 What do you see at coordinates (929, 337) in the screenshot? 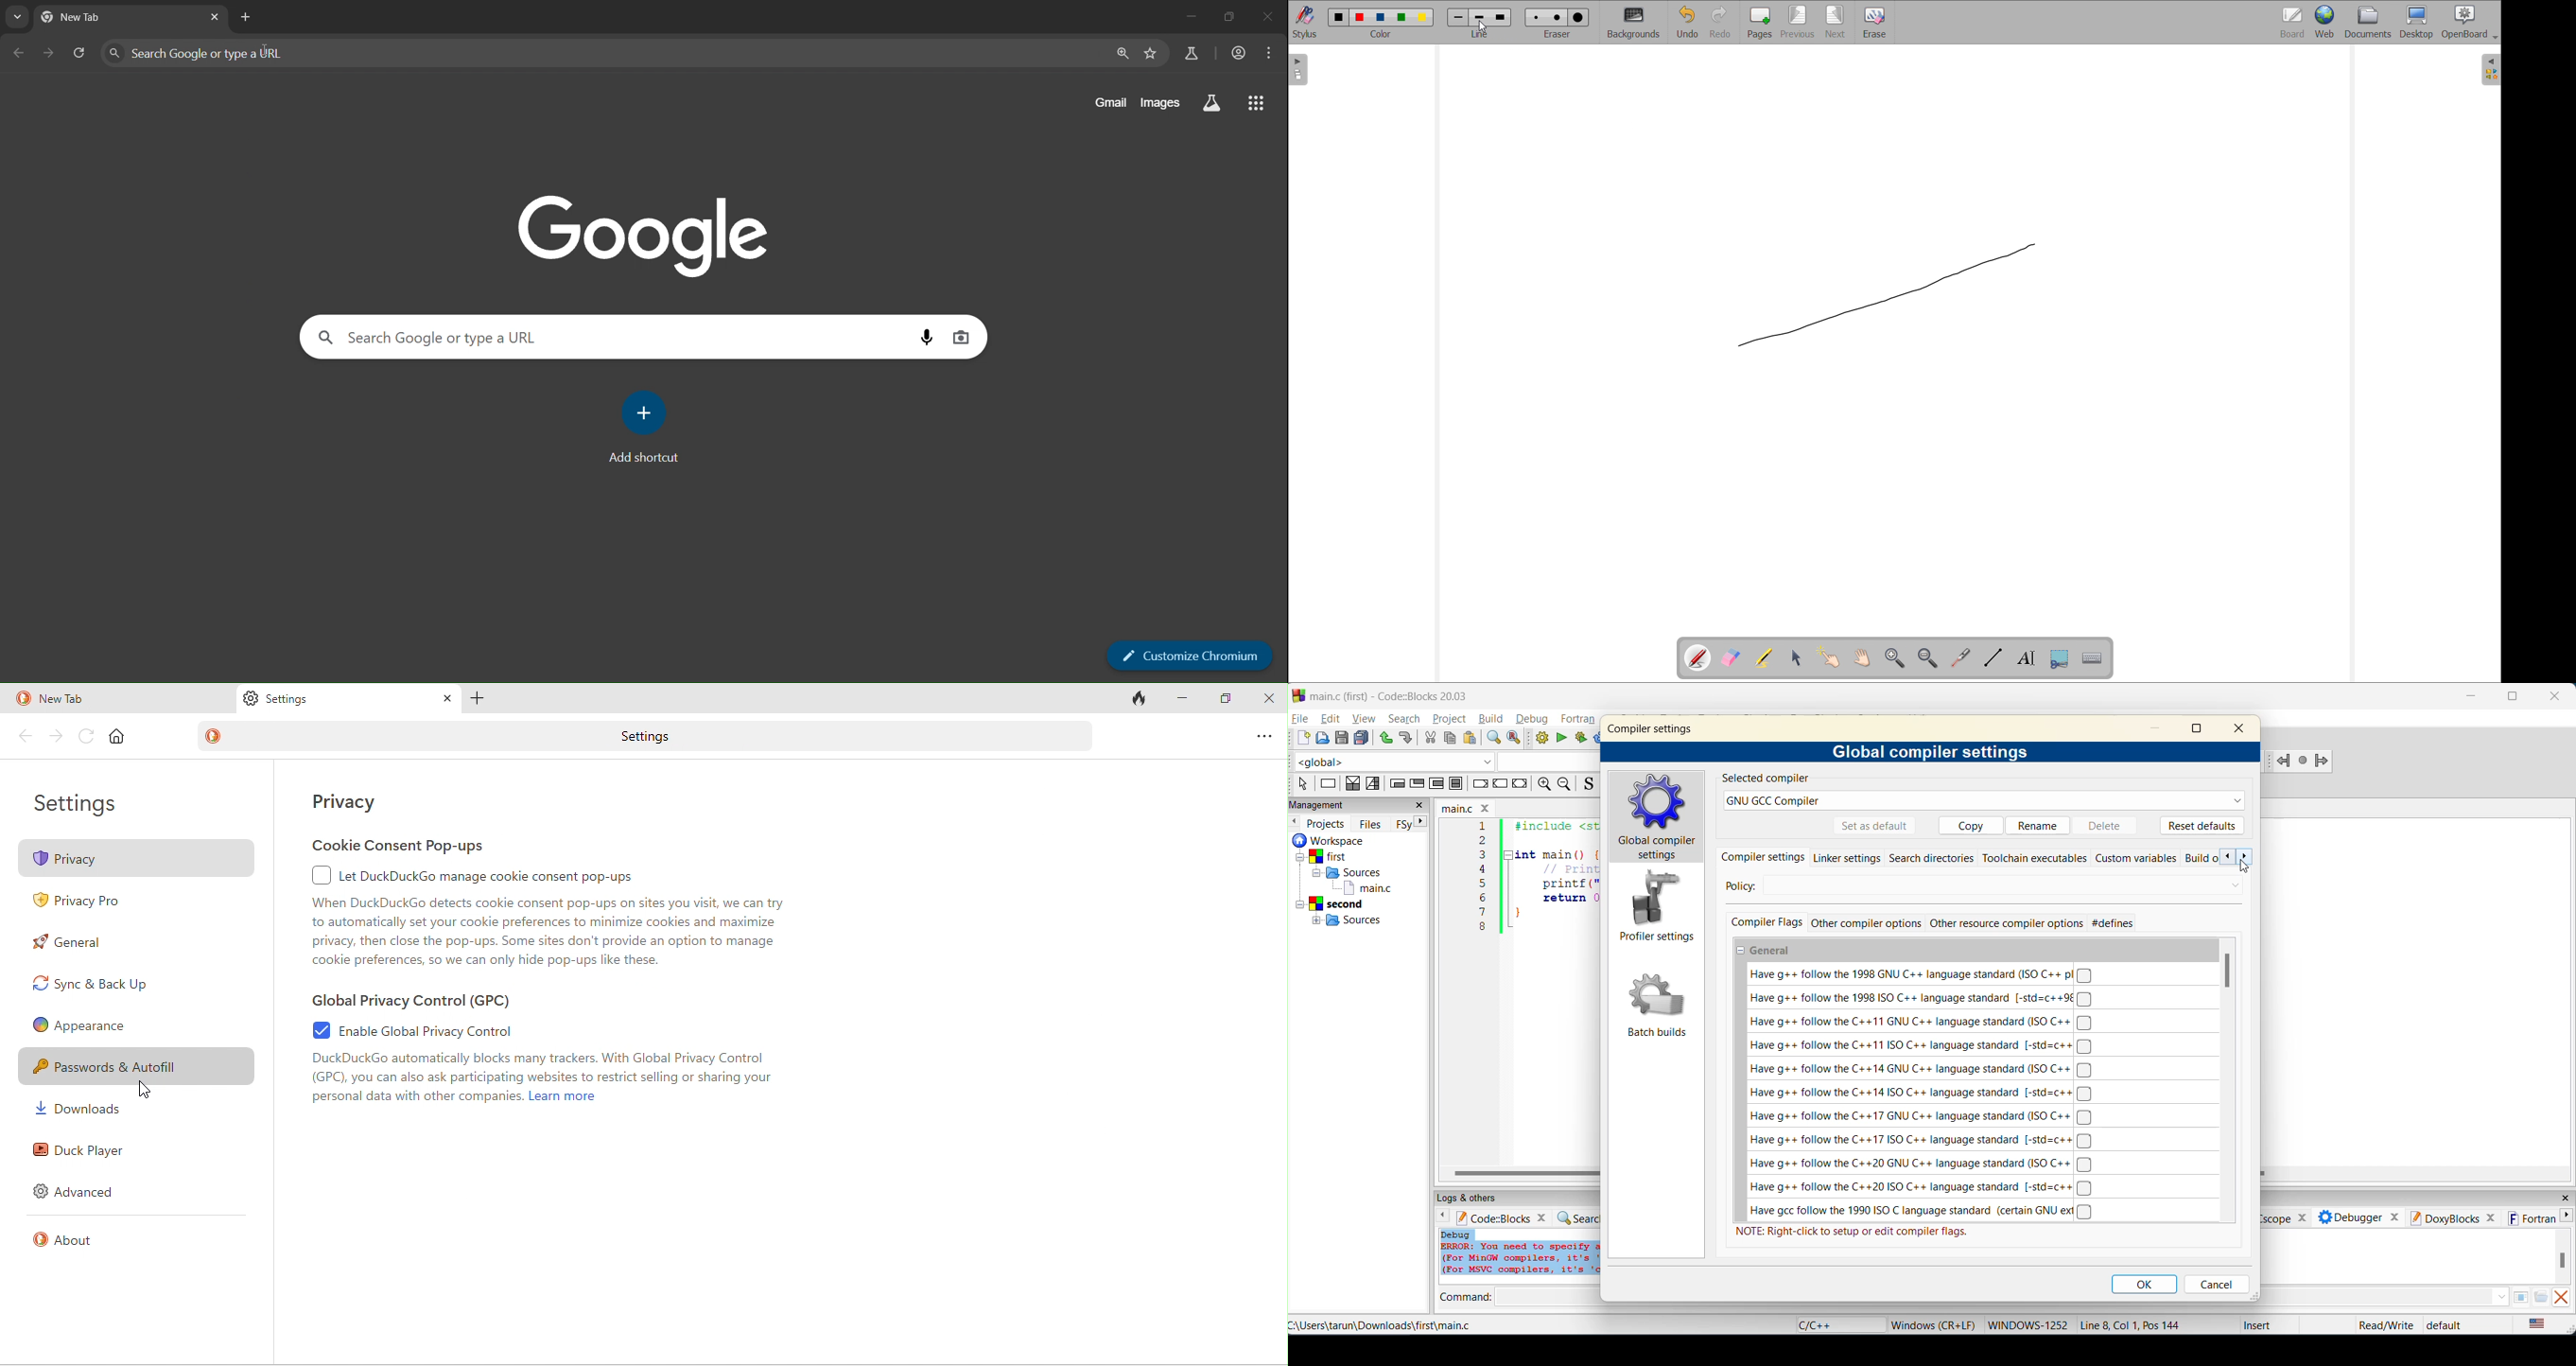
I see `voice search` at bounding box center [929, 337].